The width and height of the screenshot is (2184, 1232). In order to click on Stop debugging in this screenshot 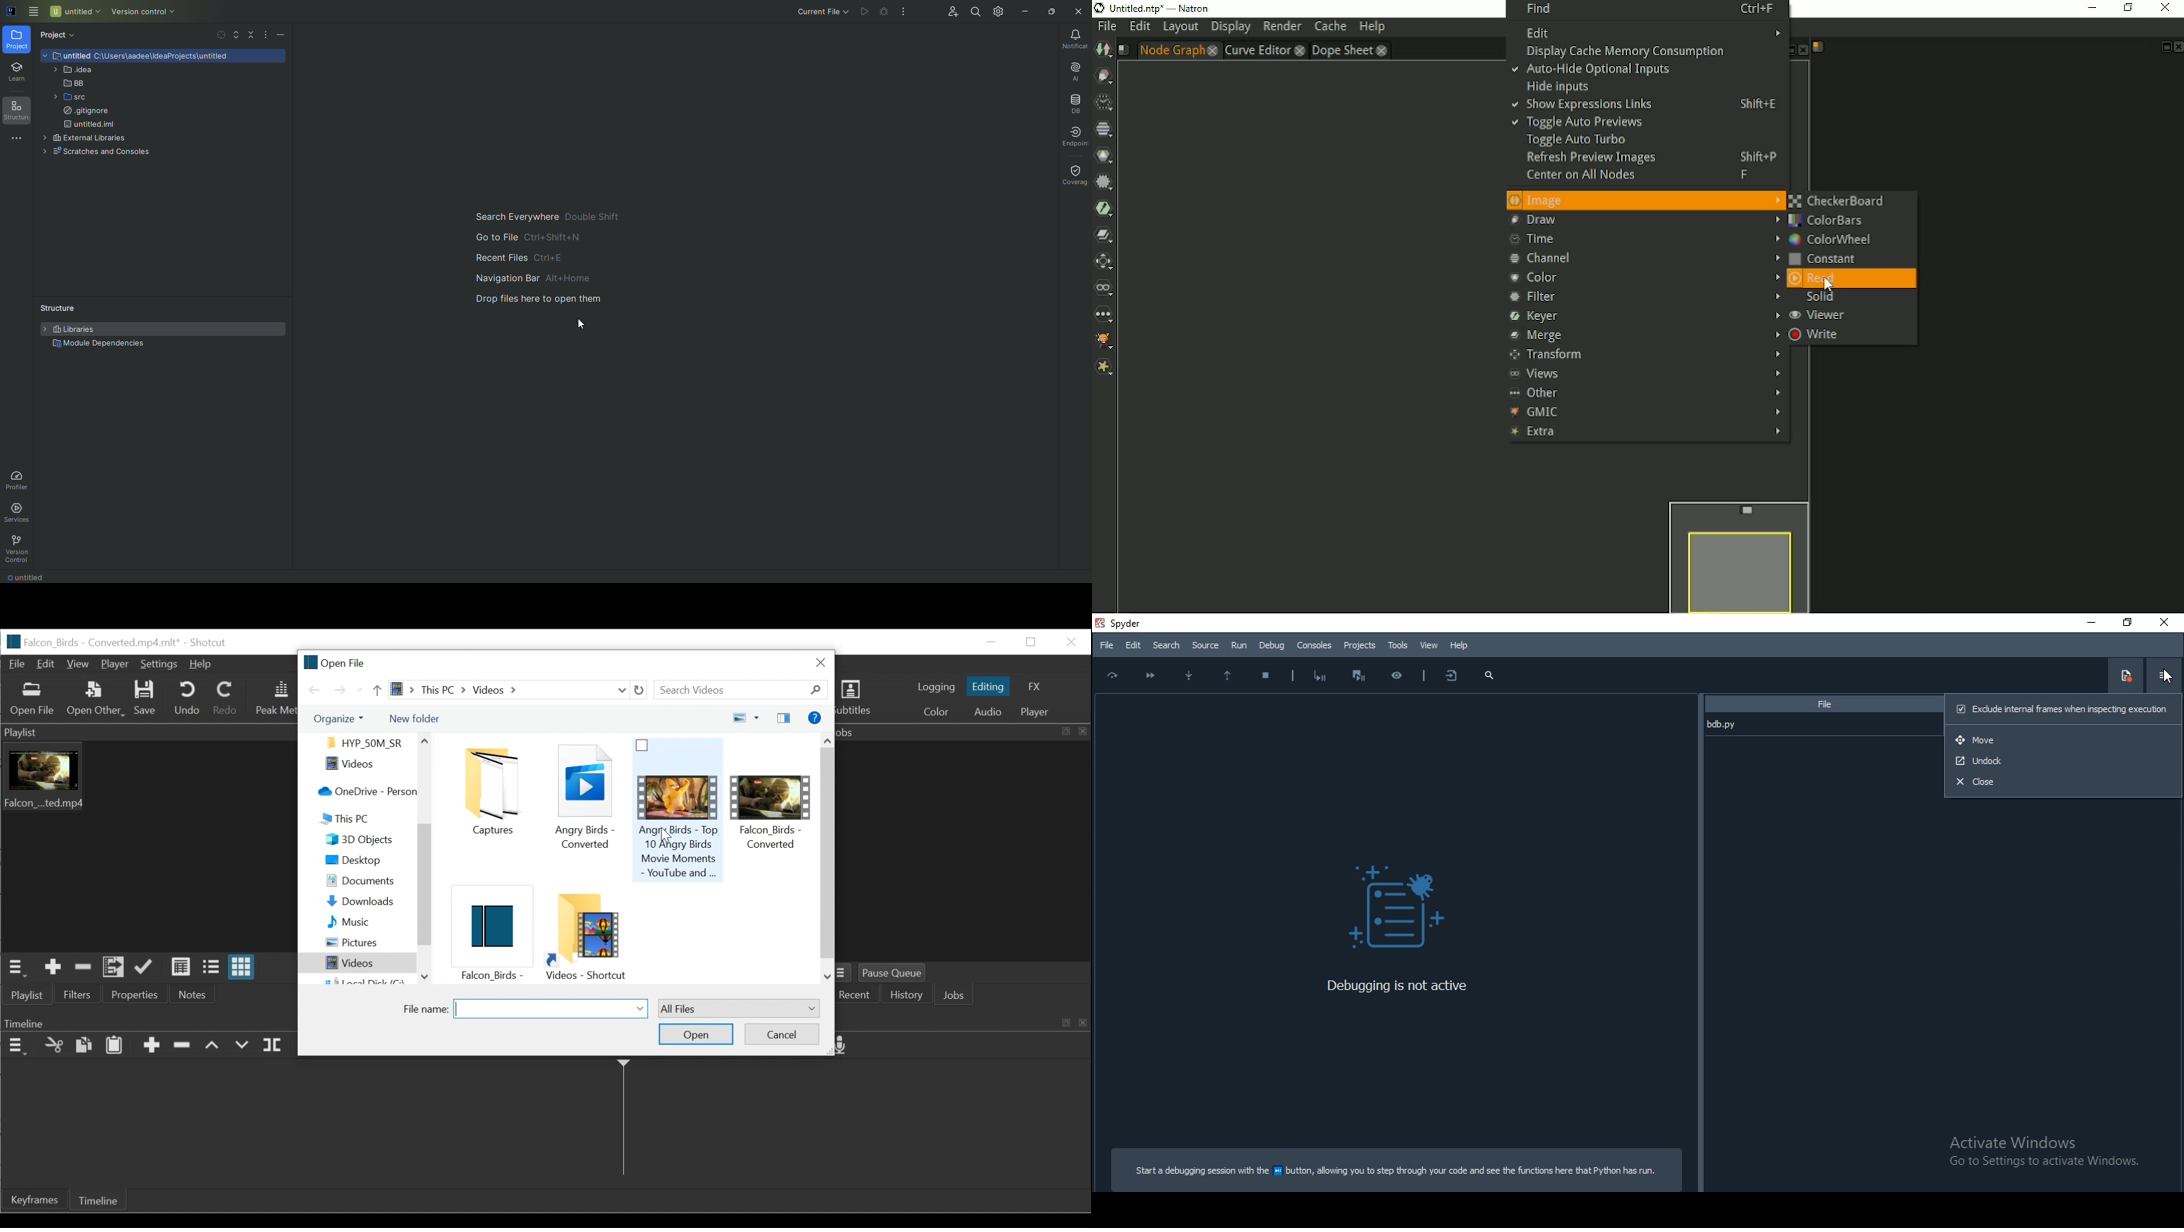, I will do `click(1266, 678)`.